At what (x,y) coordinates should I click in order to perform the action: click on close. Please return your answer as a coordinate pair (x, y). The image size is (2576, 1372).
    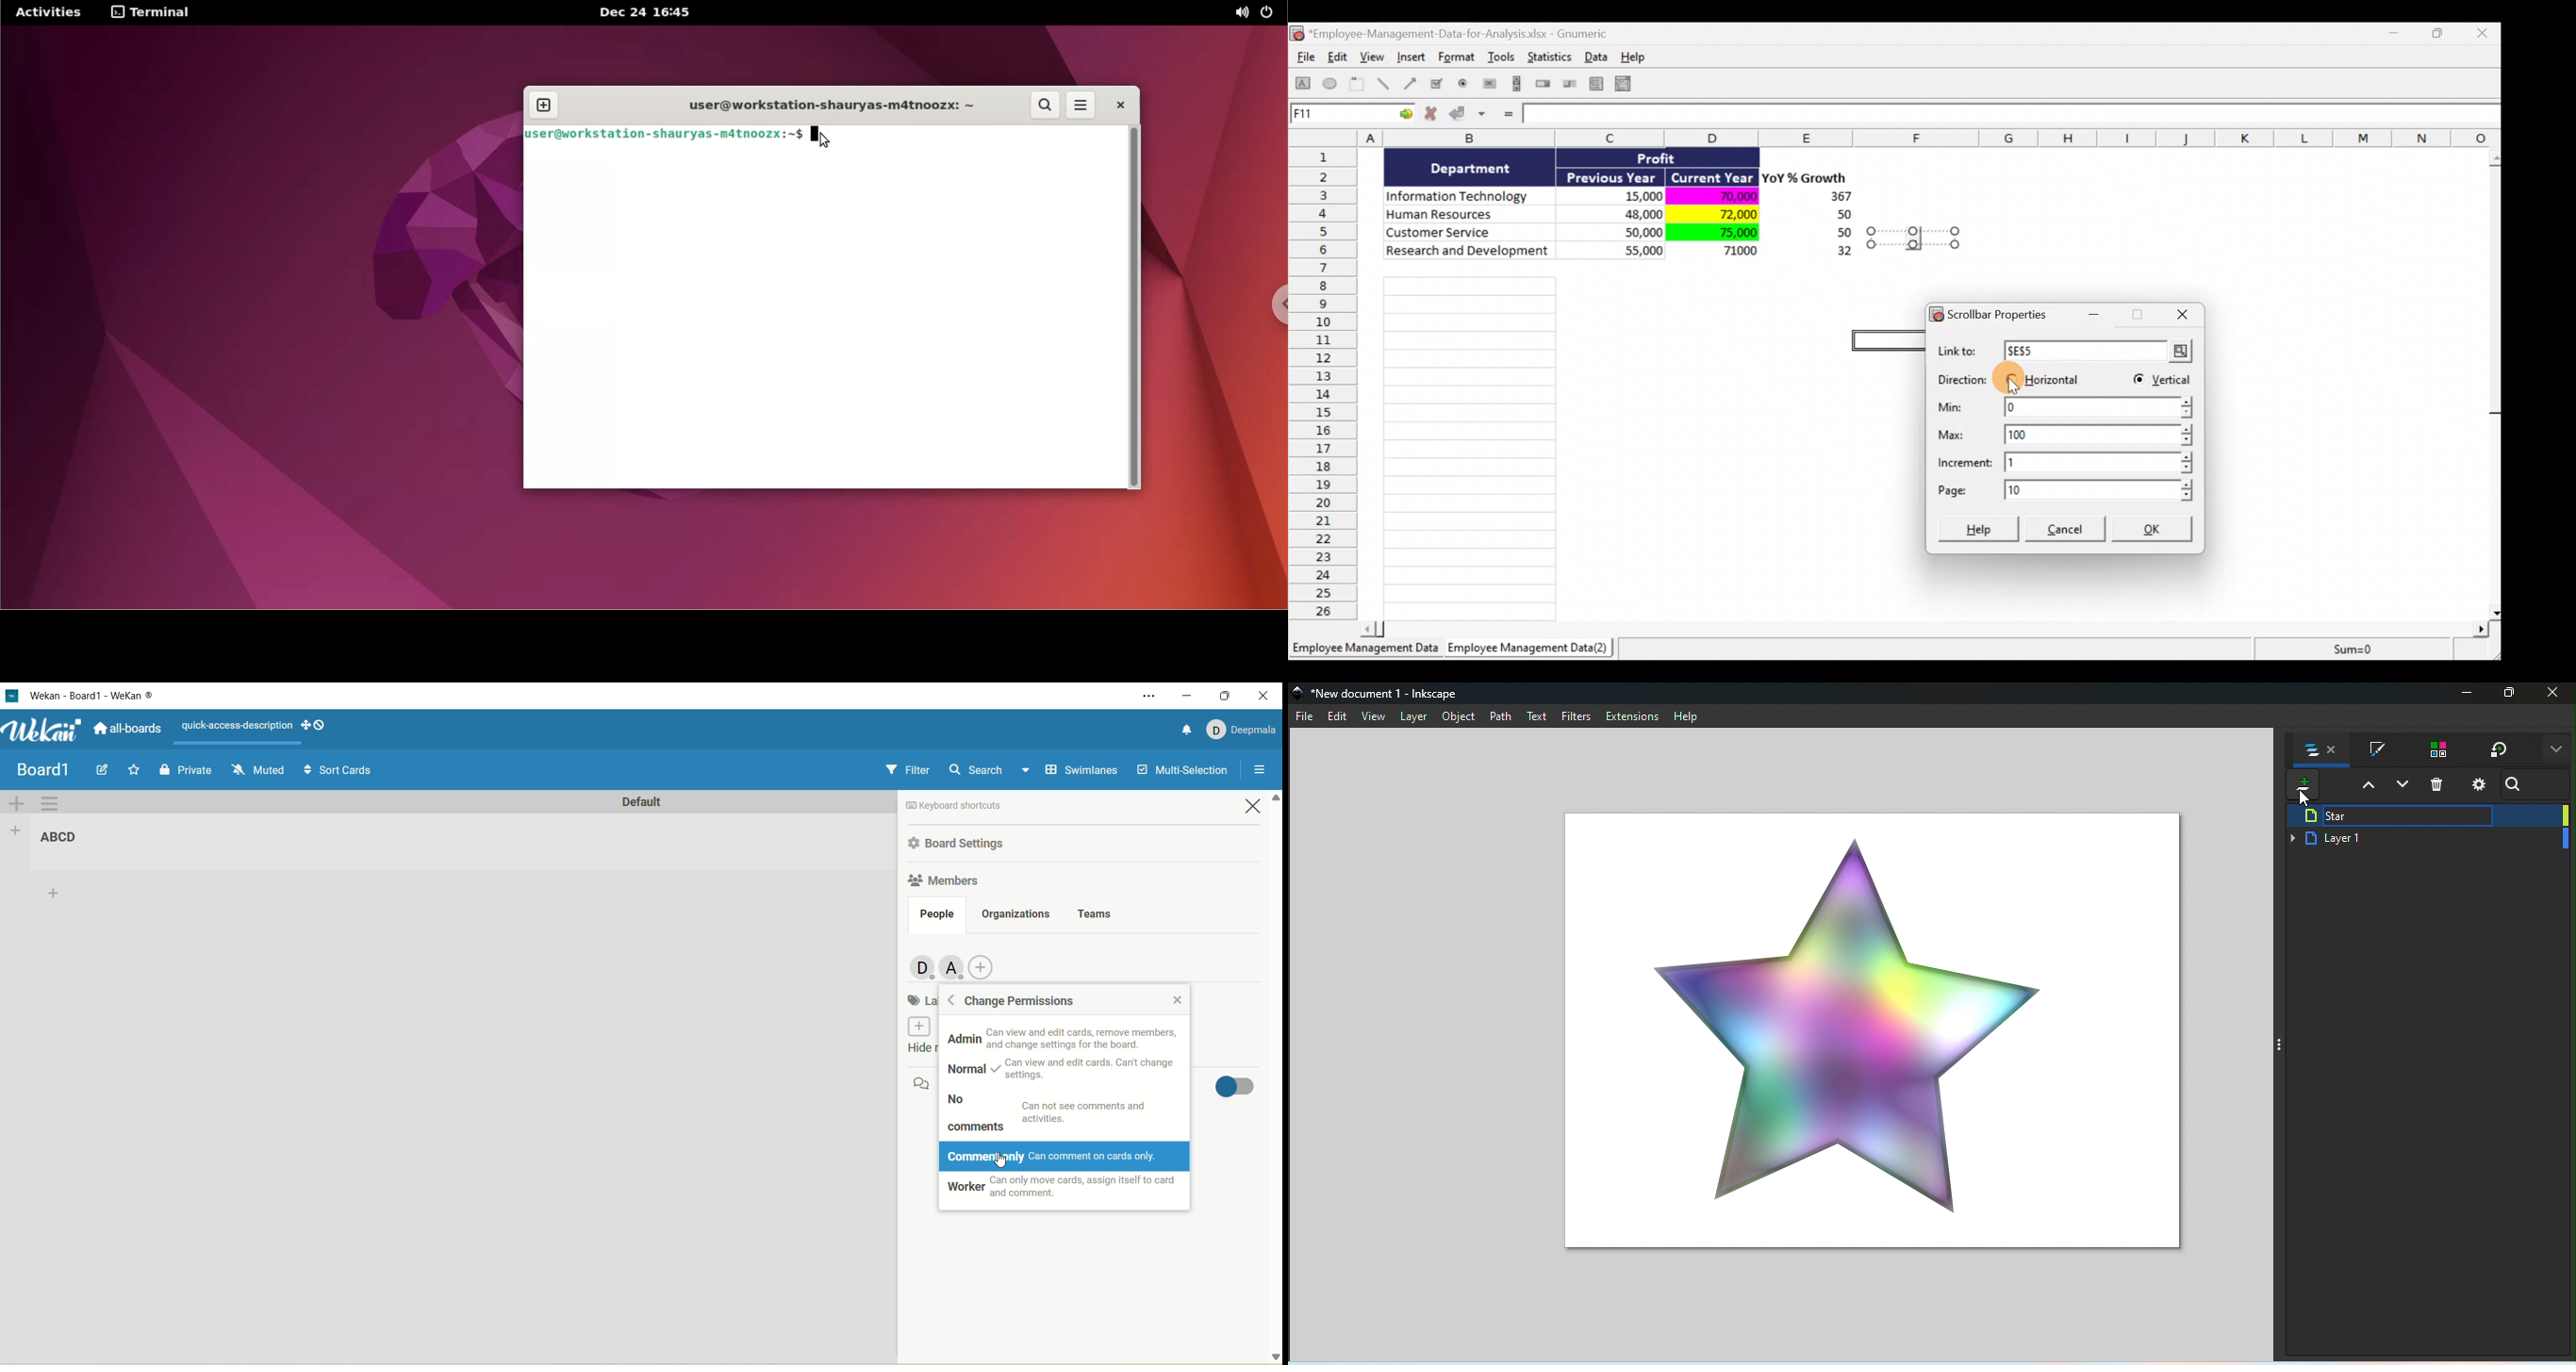
    Looking at the image, I should click on (1256, 808).